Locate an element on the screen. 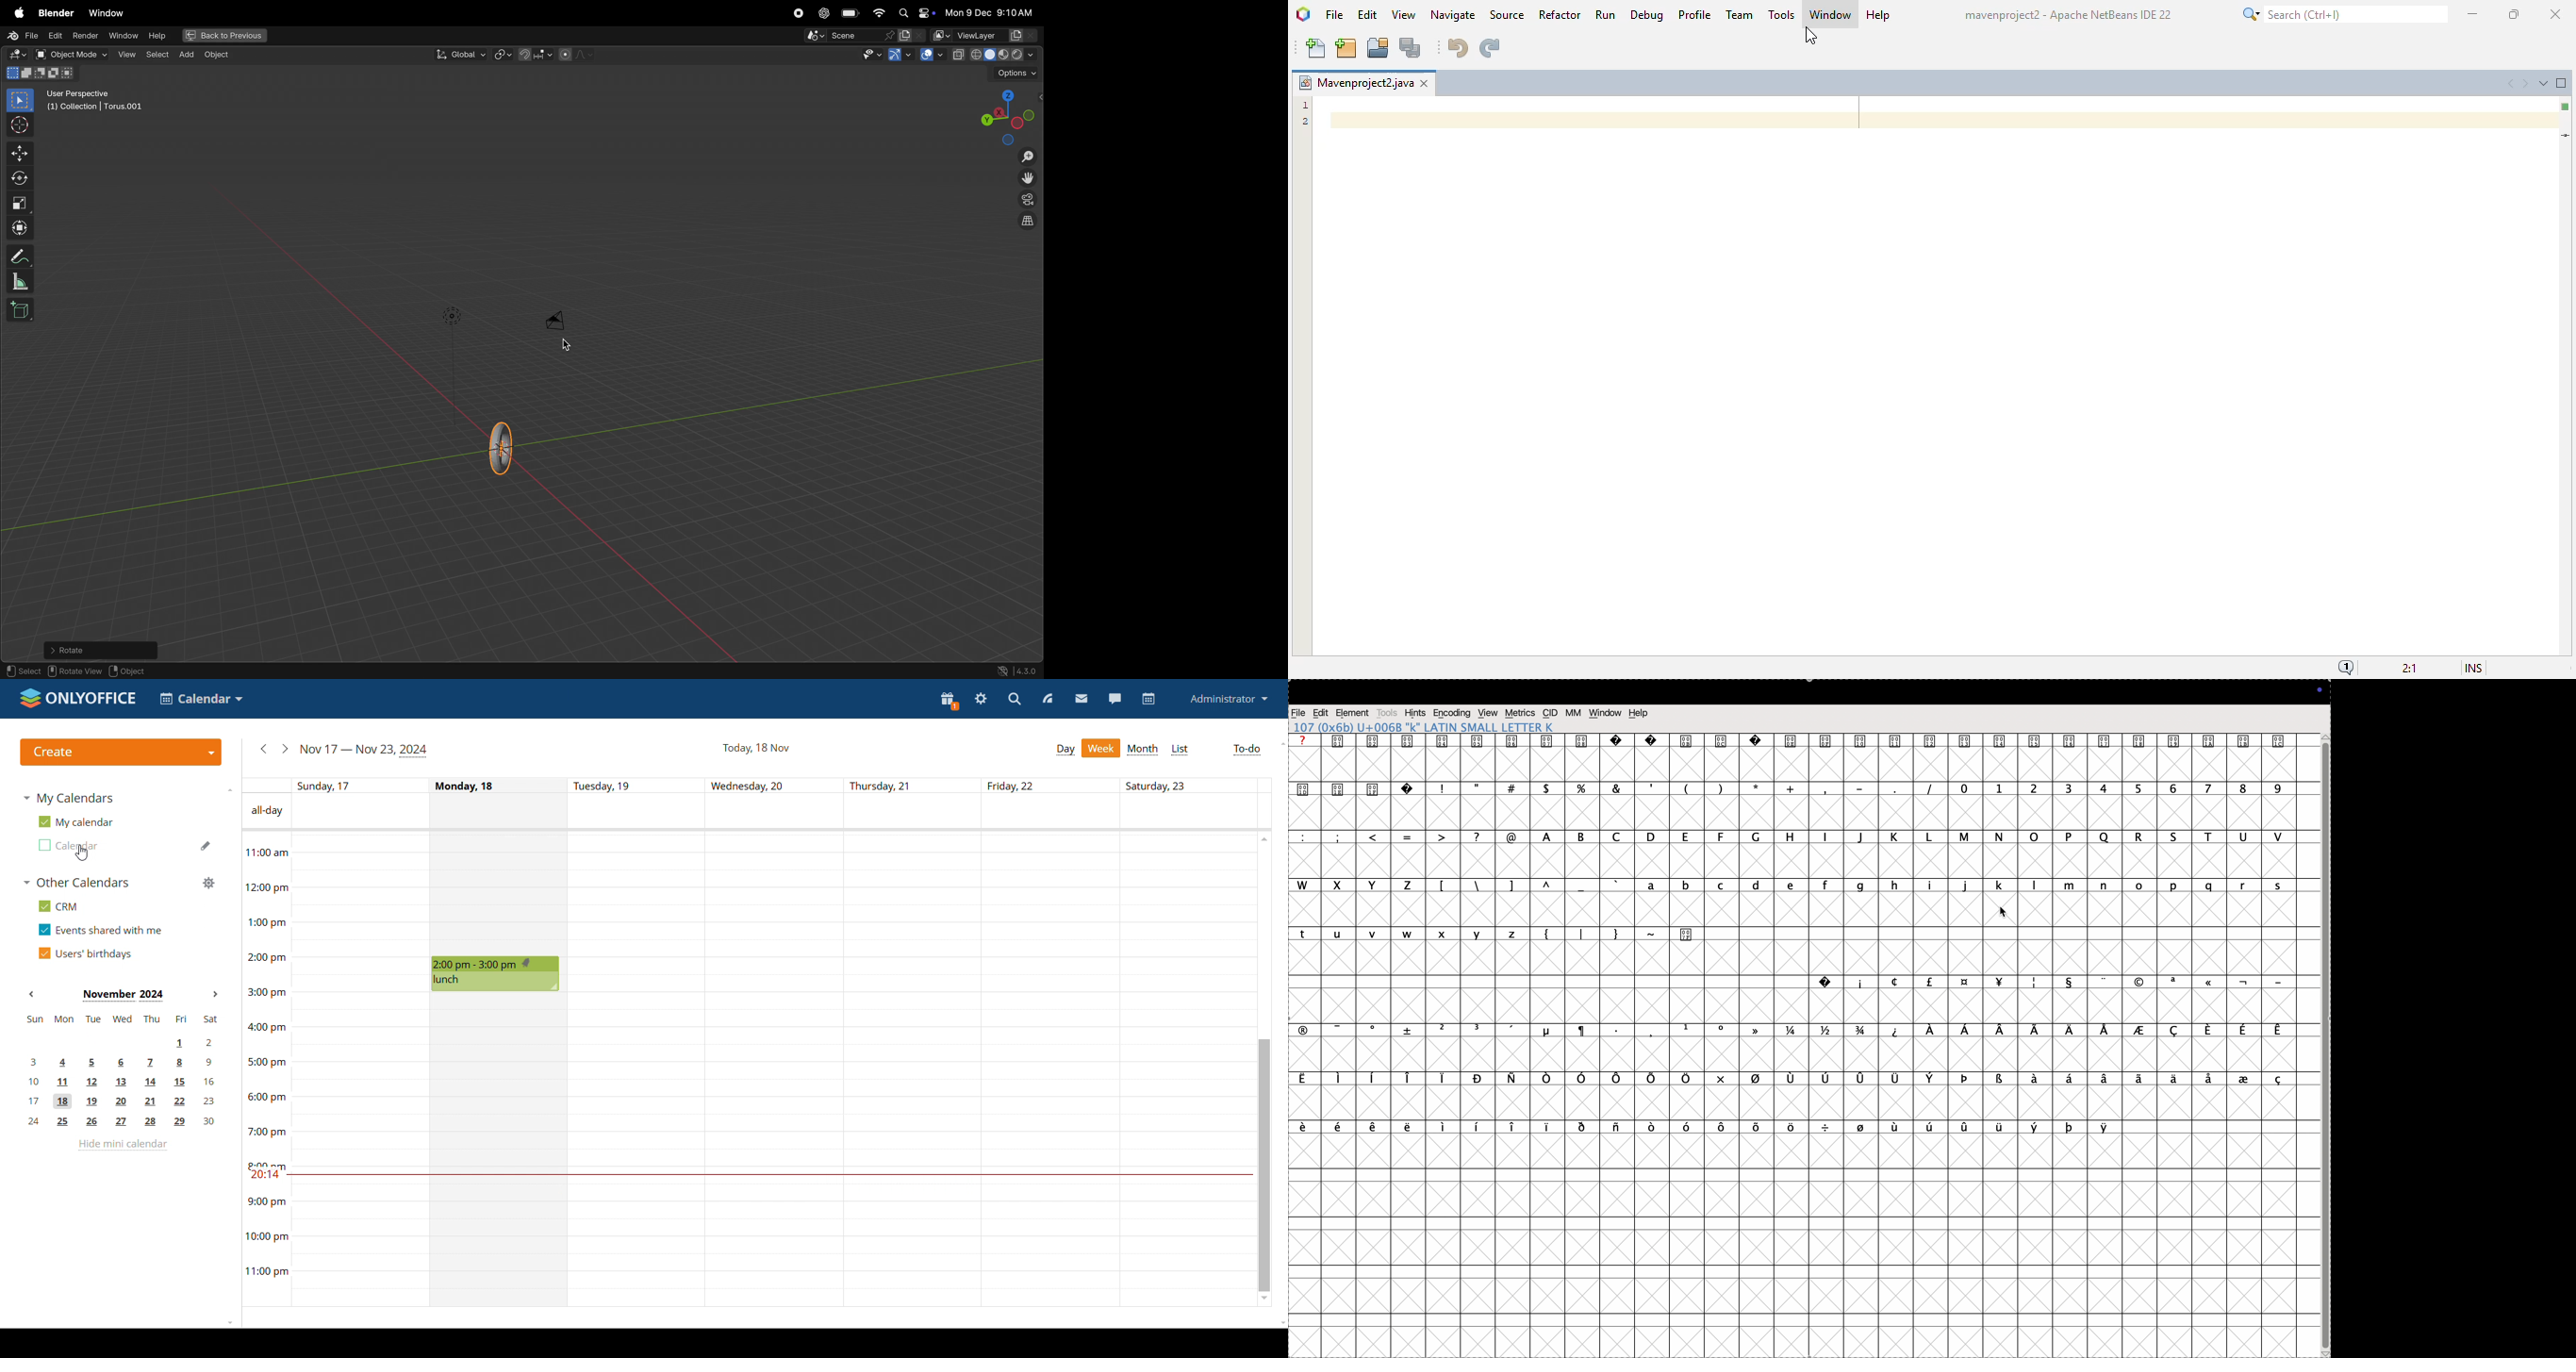 This screenshot has width=2576, height=1372. measure is located at coordinates (20, 282).